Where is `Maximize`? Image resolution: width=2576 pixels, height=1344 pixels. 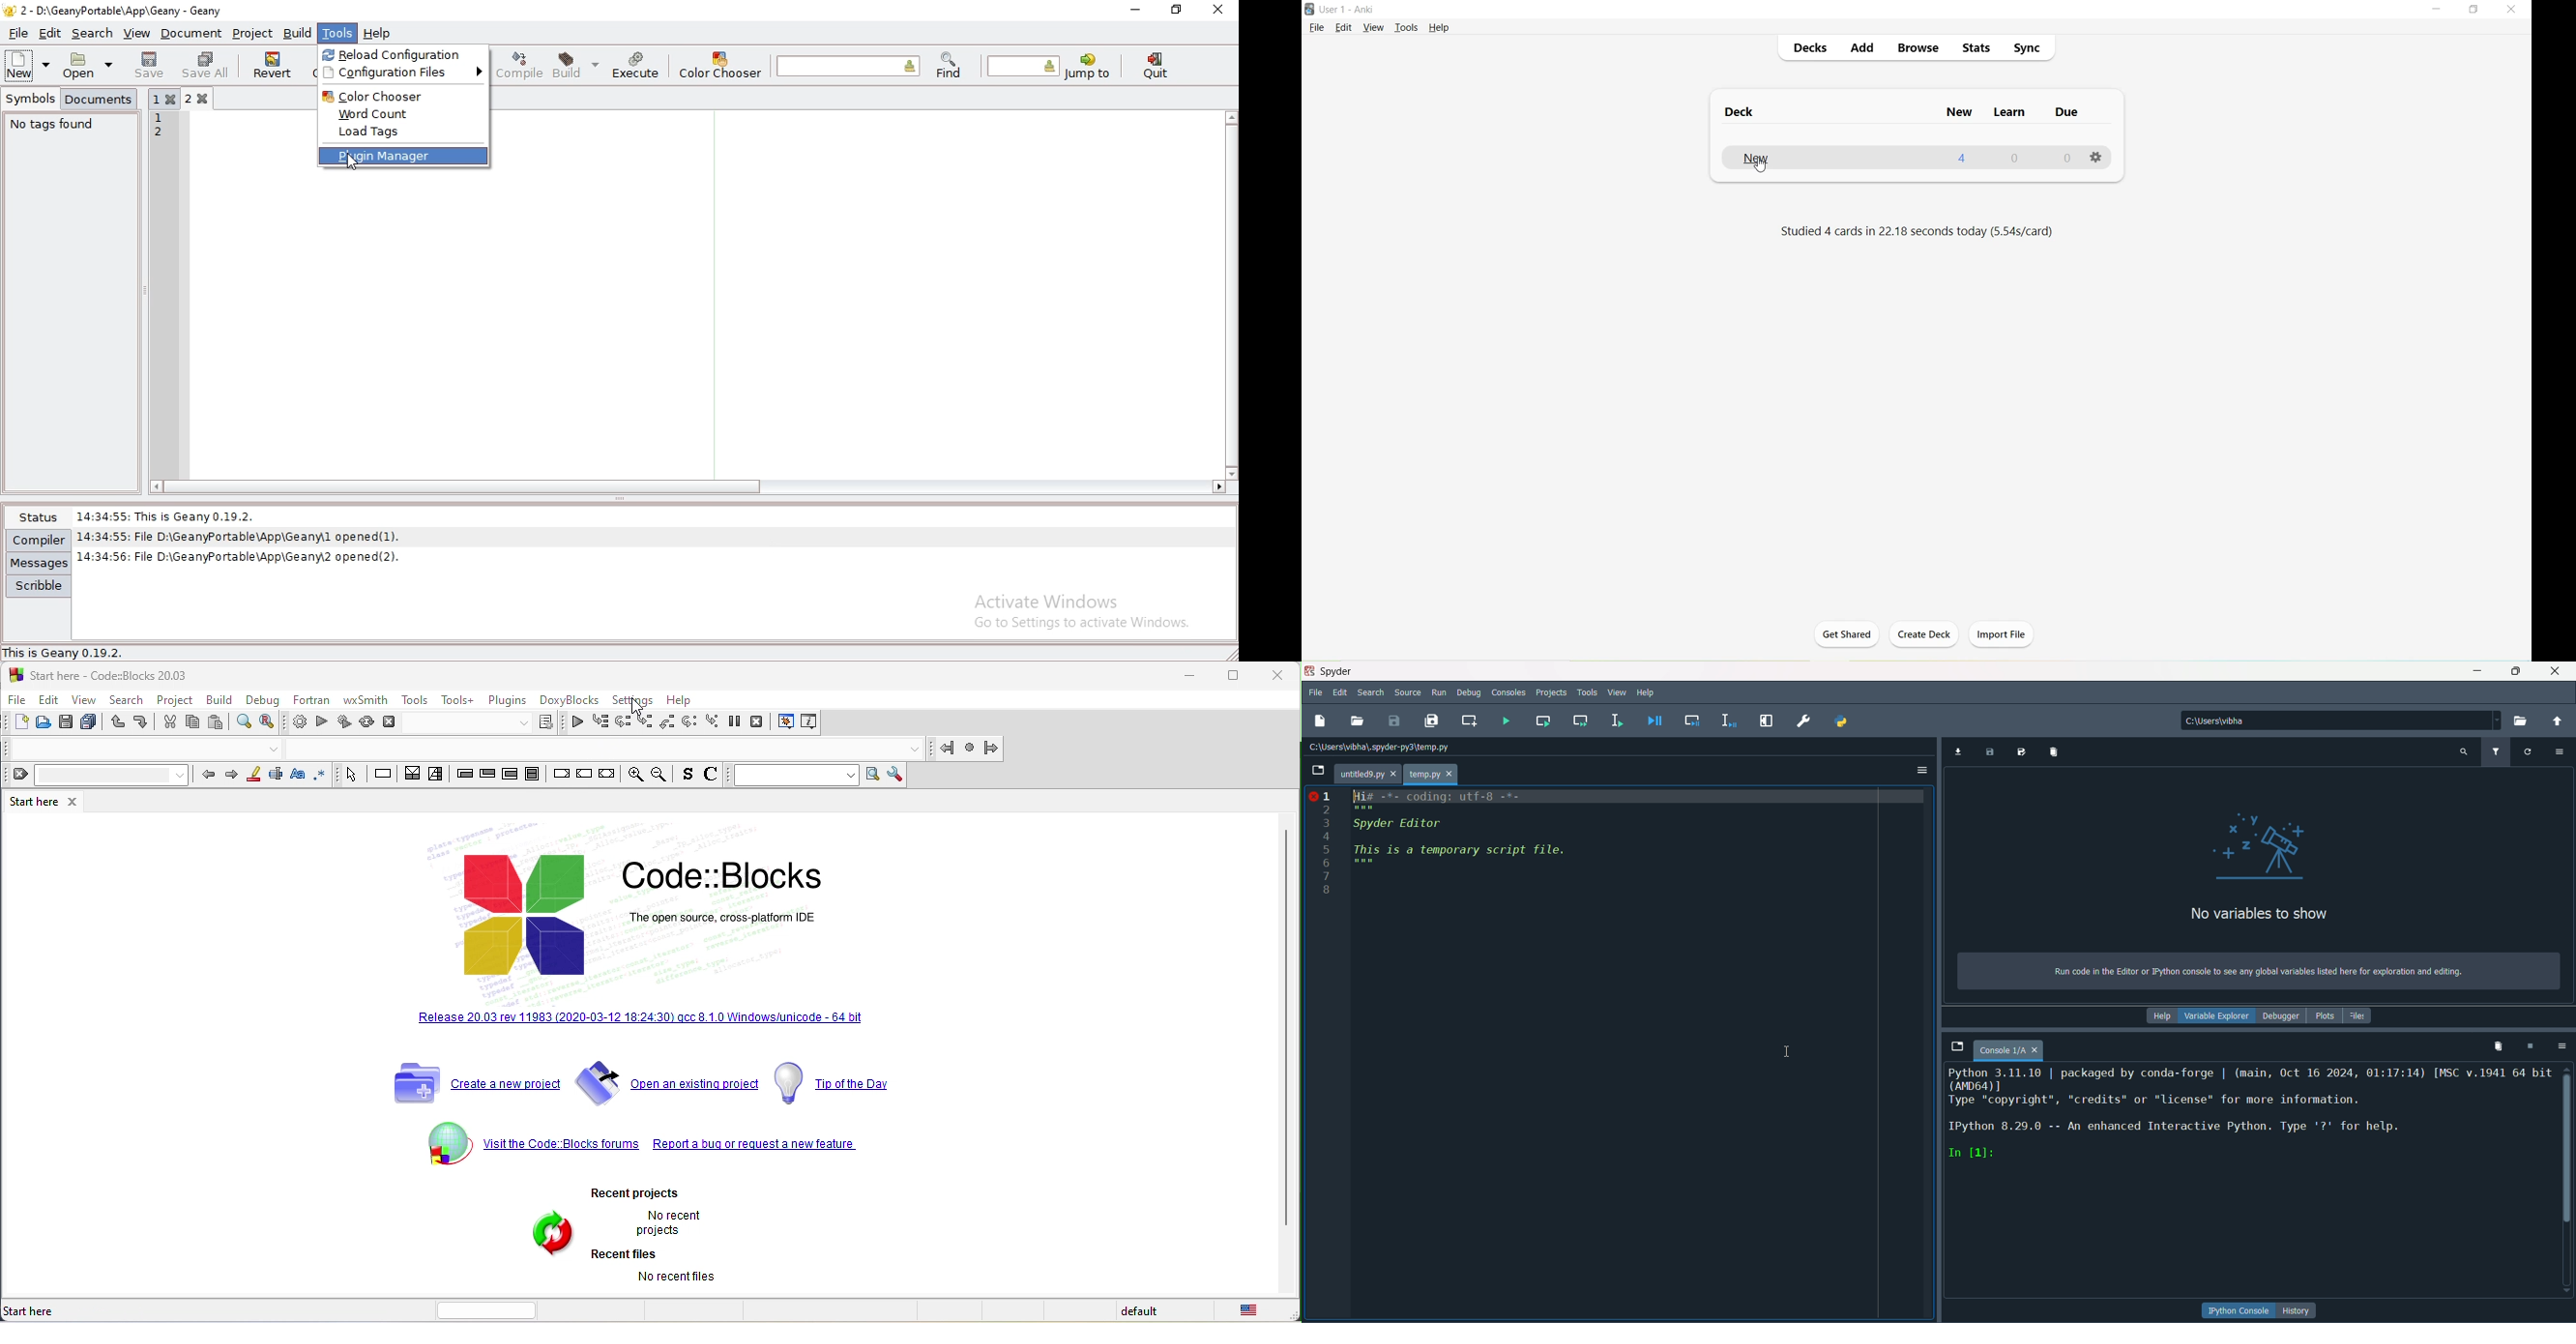
Maximize is located at coordinates (2472, 10).